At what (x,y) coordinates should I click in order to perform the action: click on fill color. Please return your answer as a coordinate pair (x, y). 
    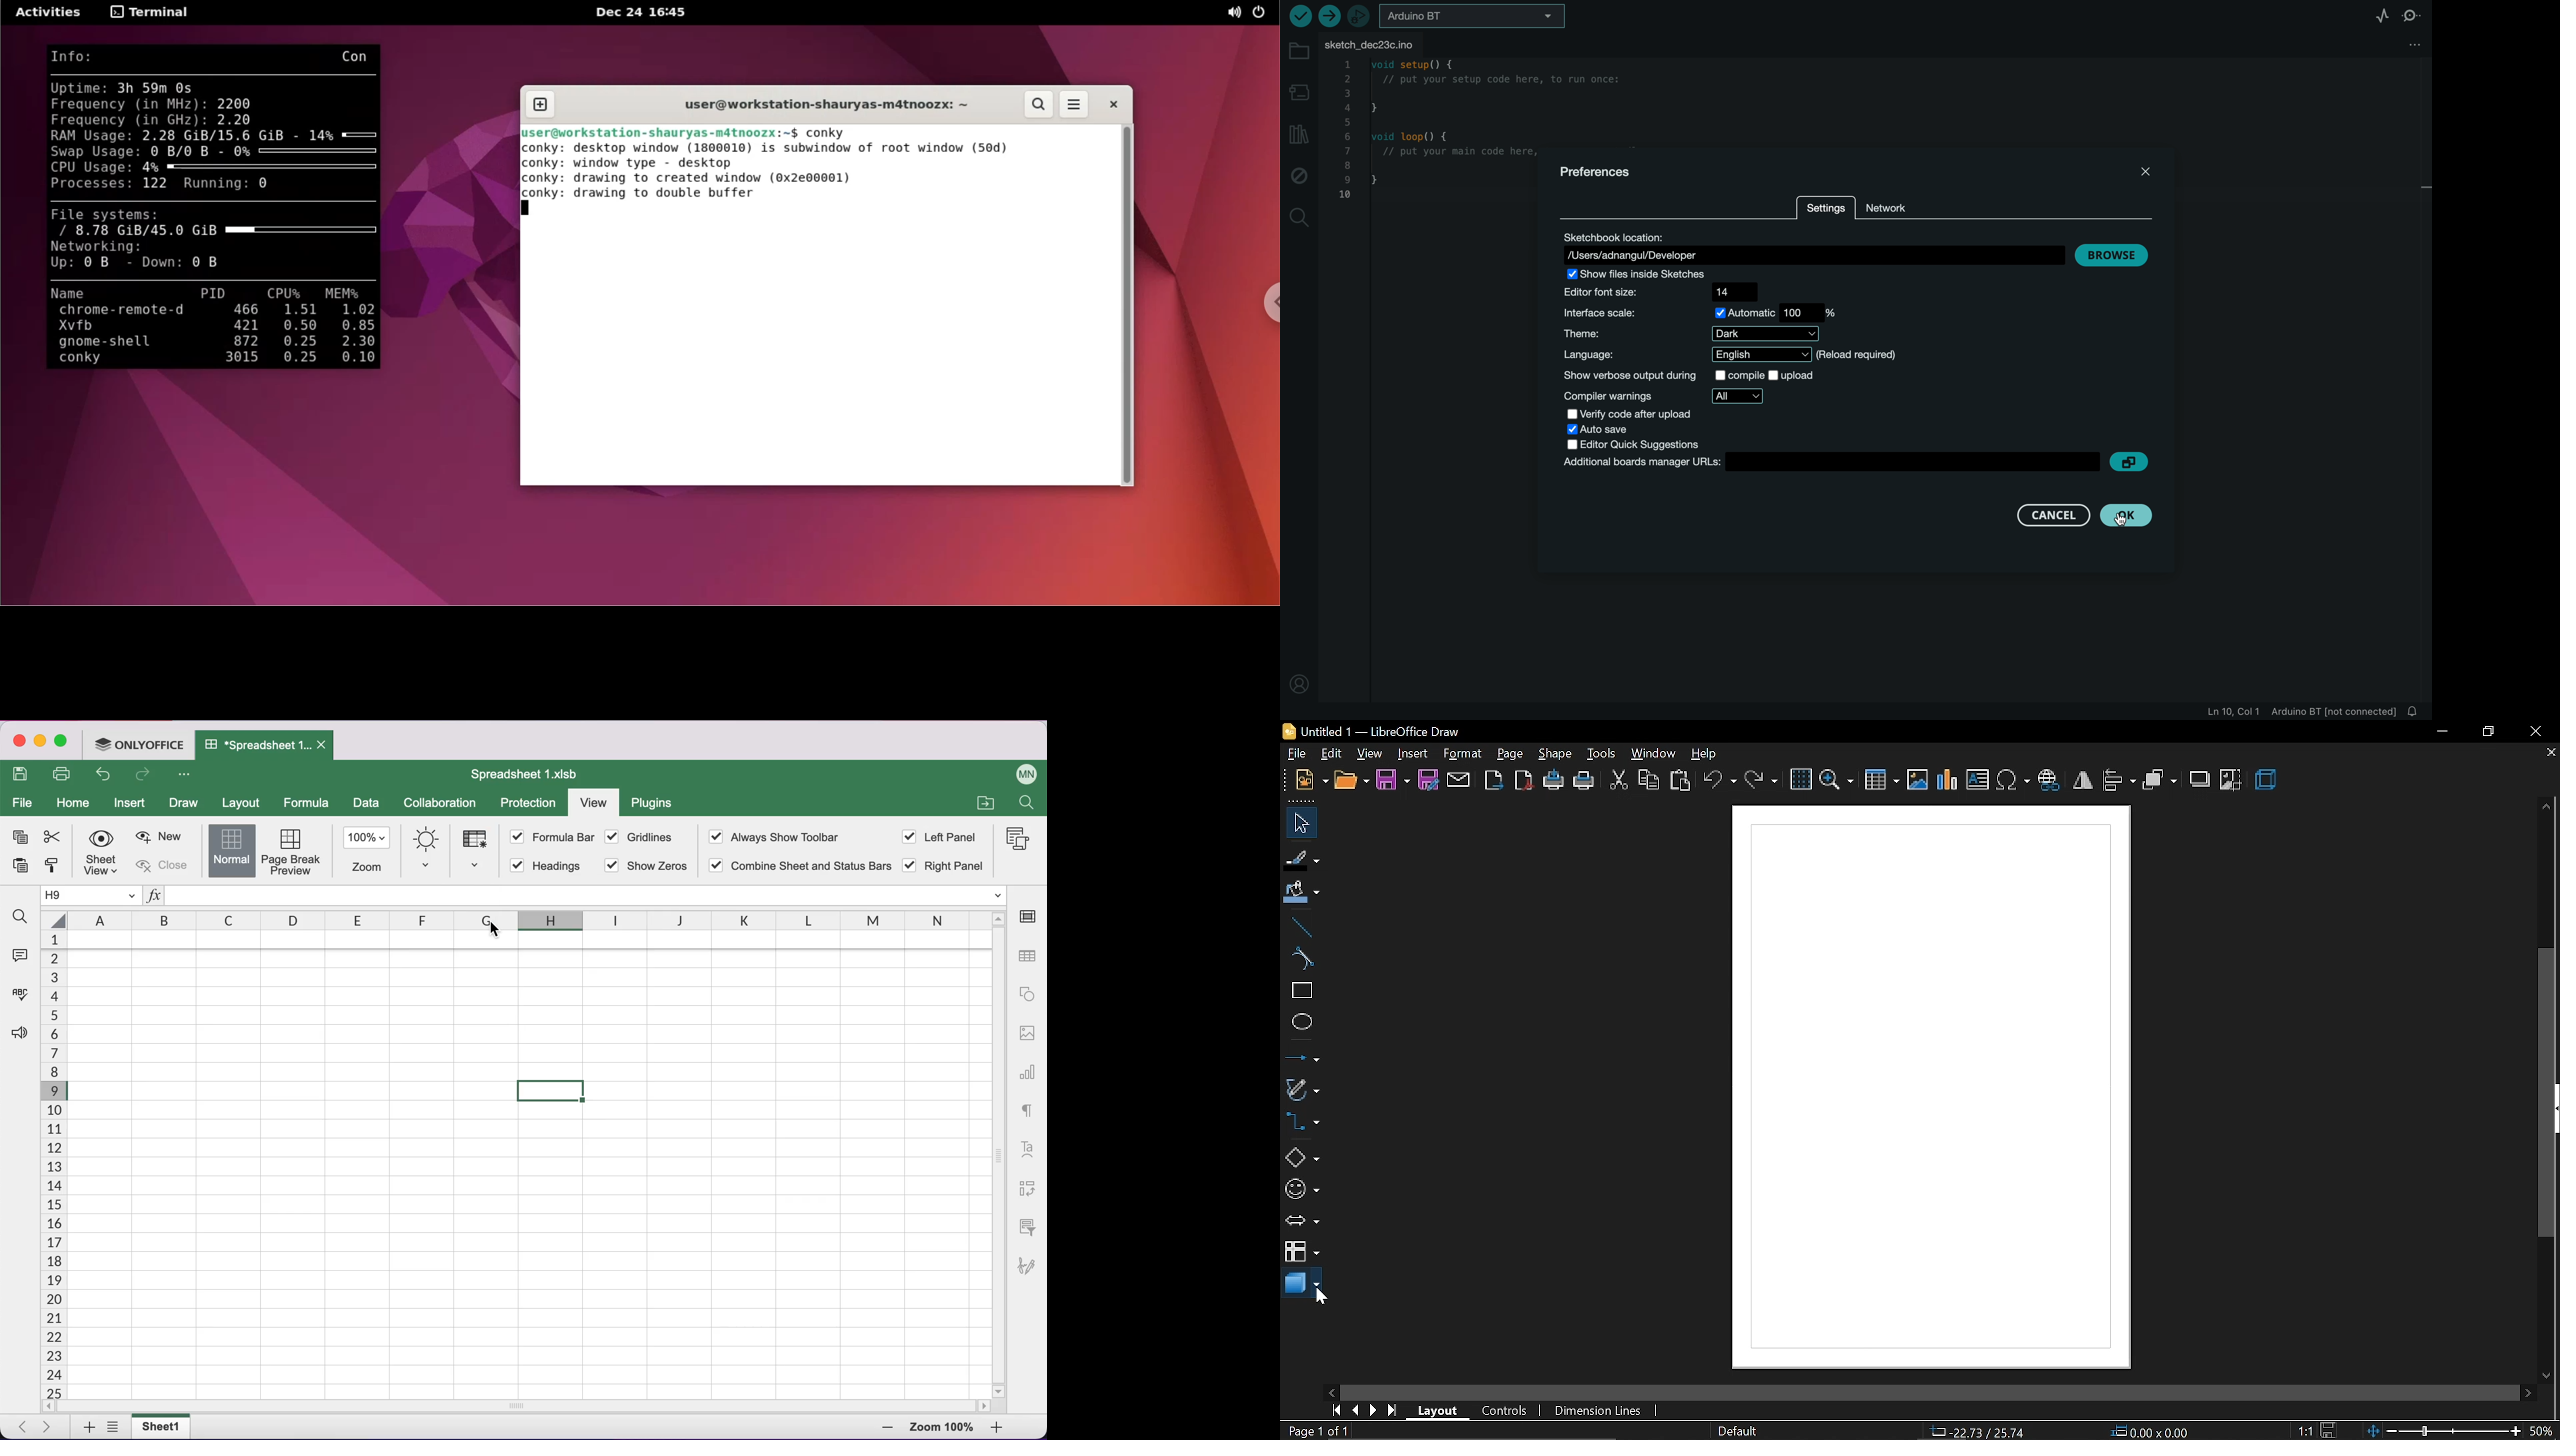
    Looking at the image, I should click on (1301, 894).